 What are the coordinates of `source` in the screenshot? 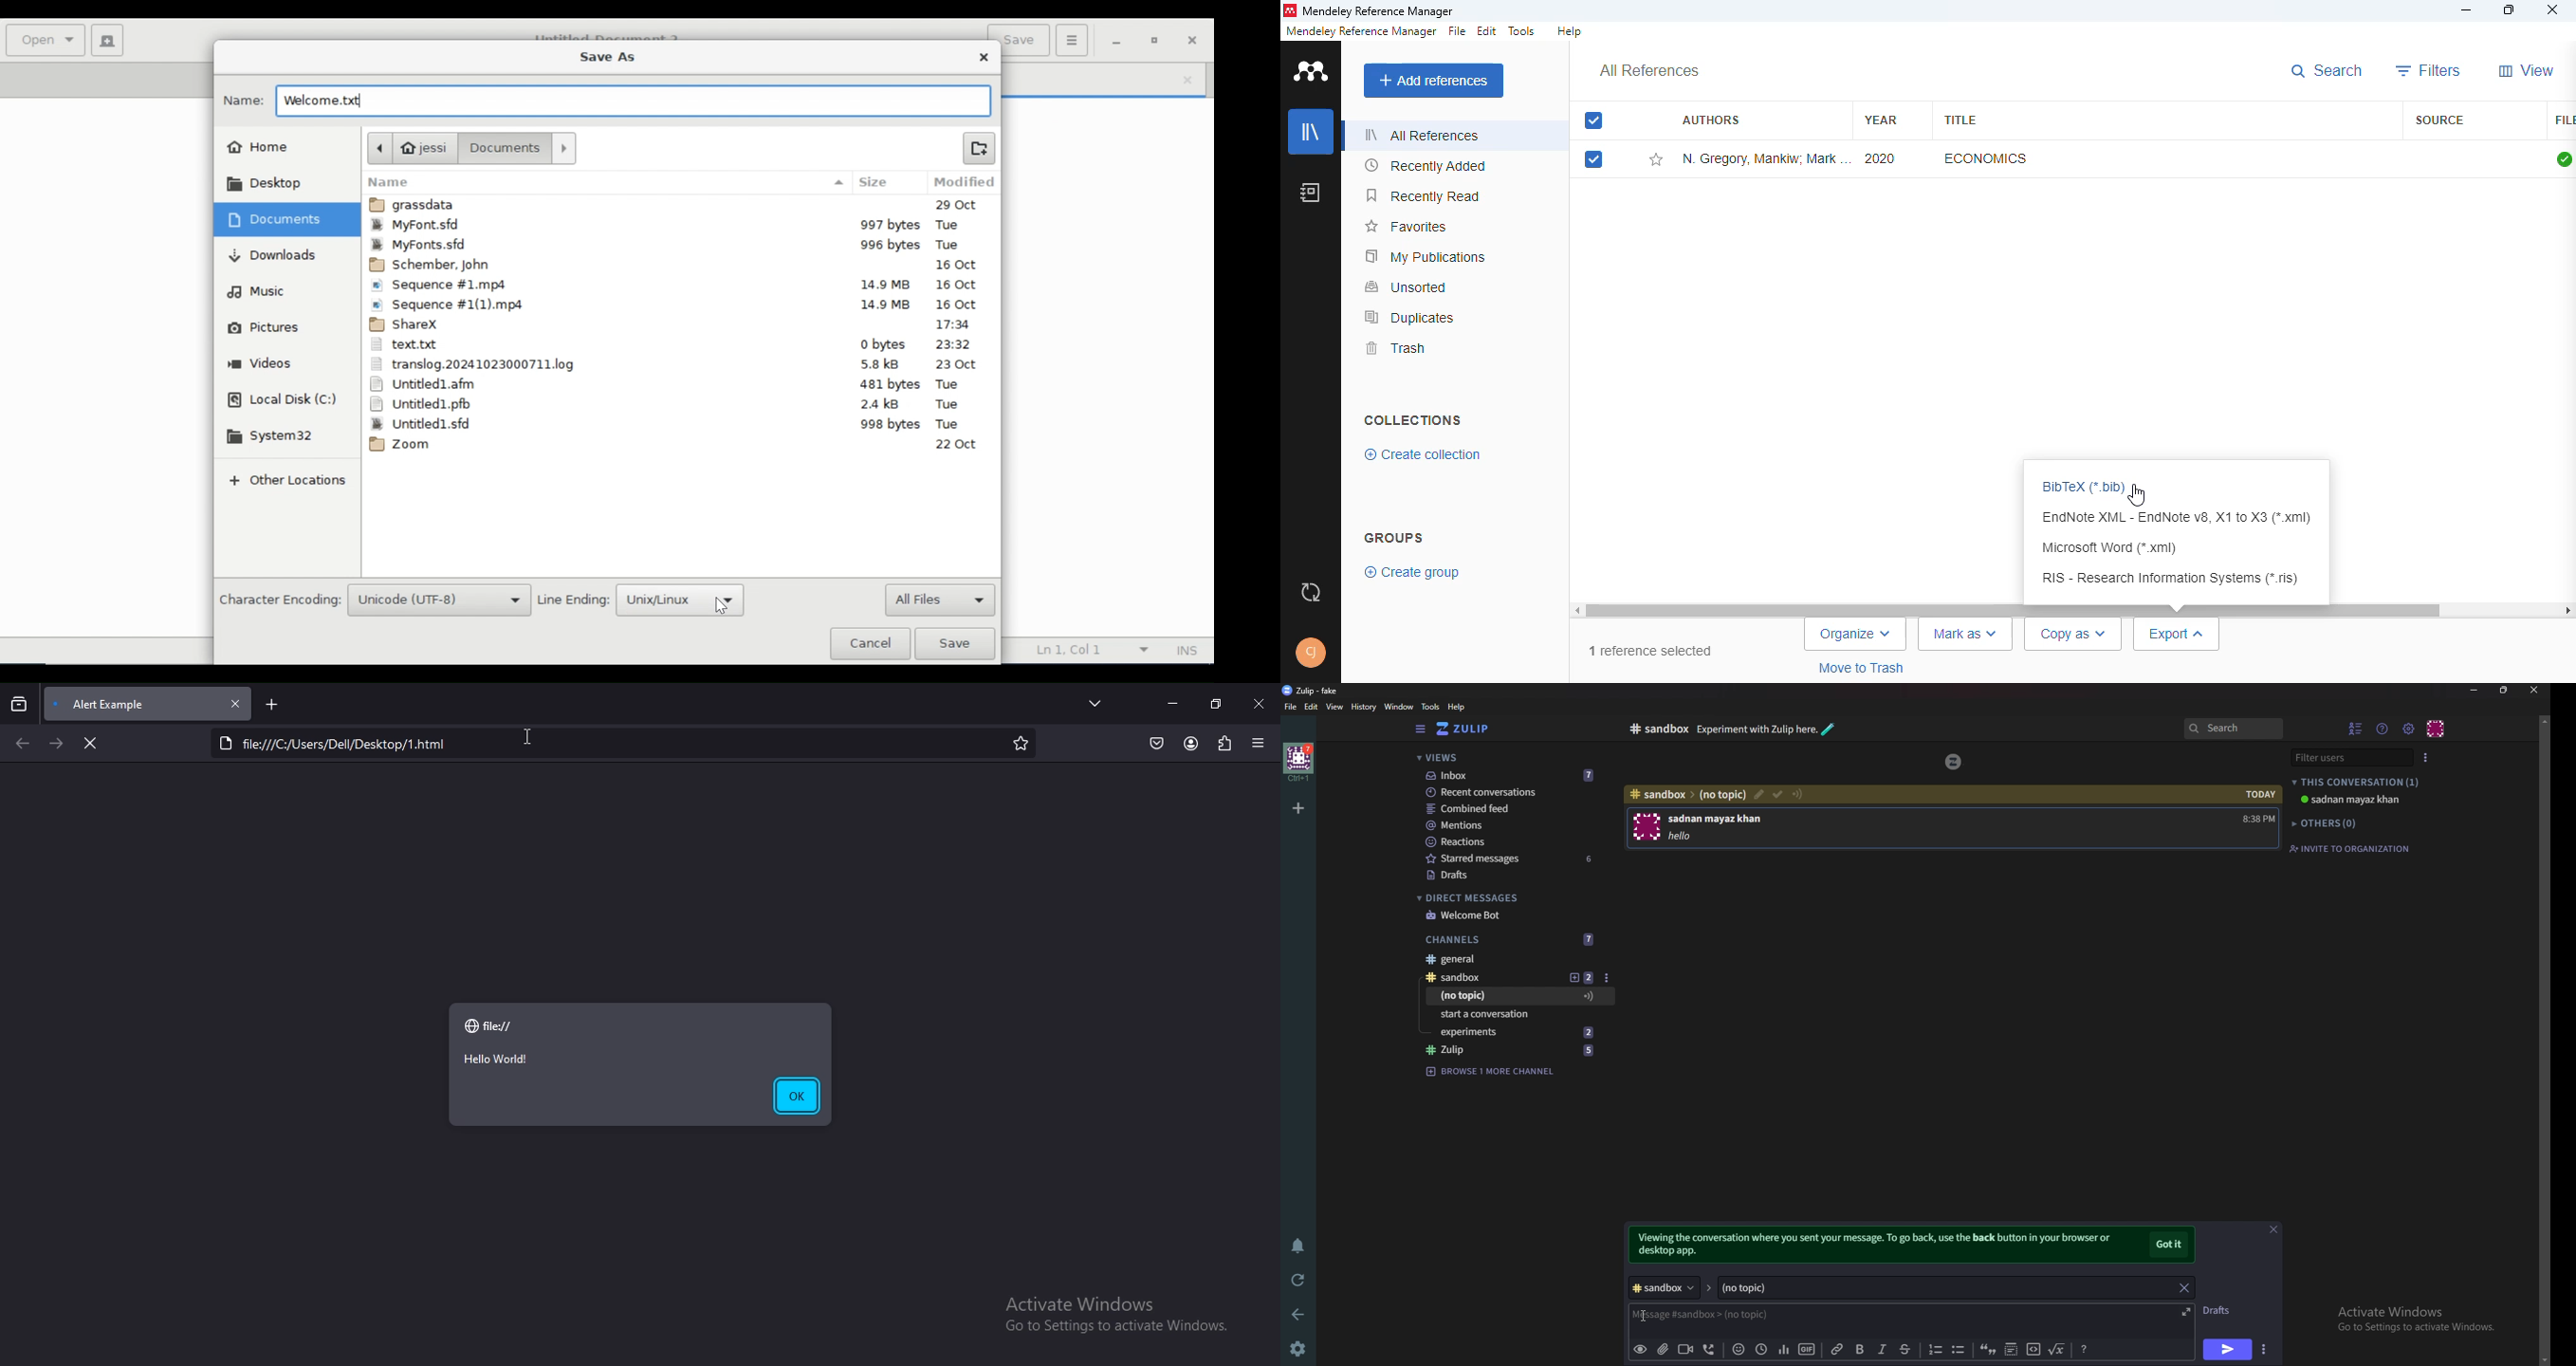 It's located at (2440, 120).